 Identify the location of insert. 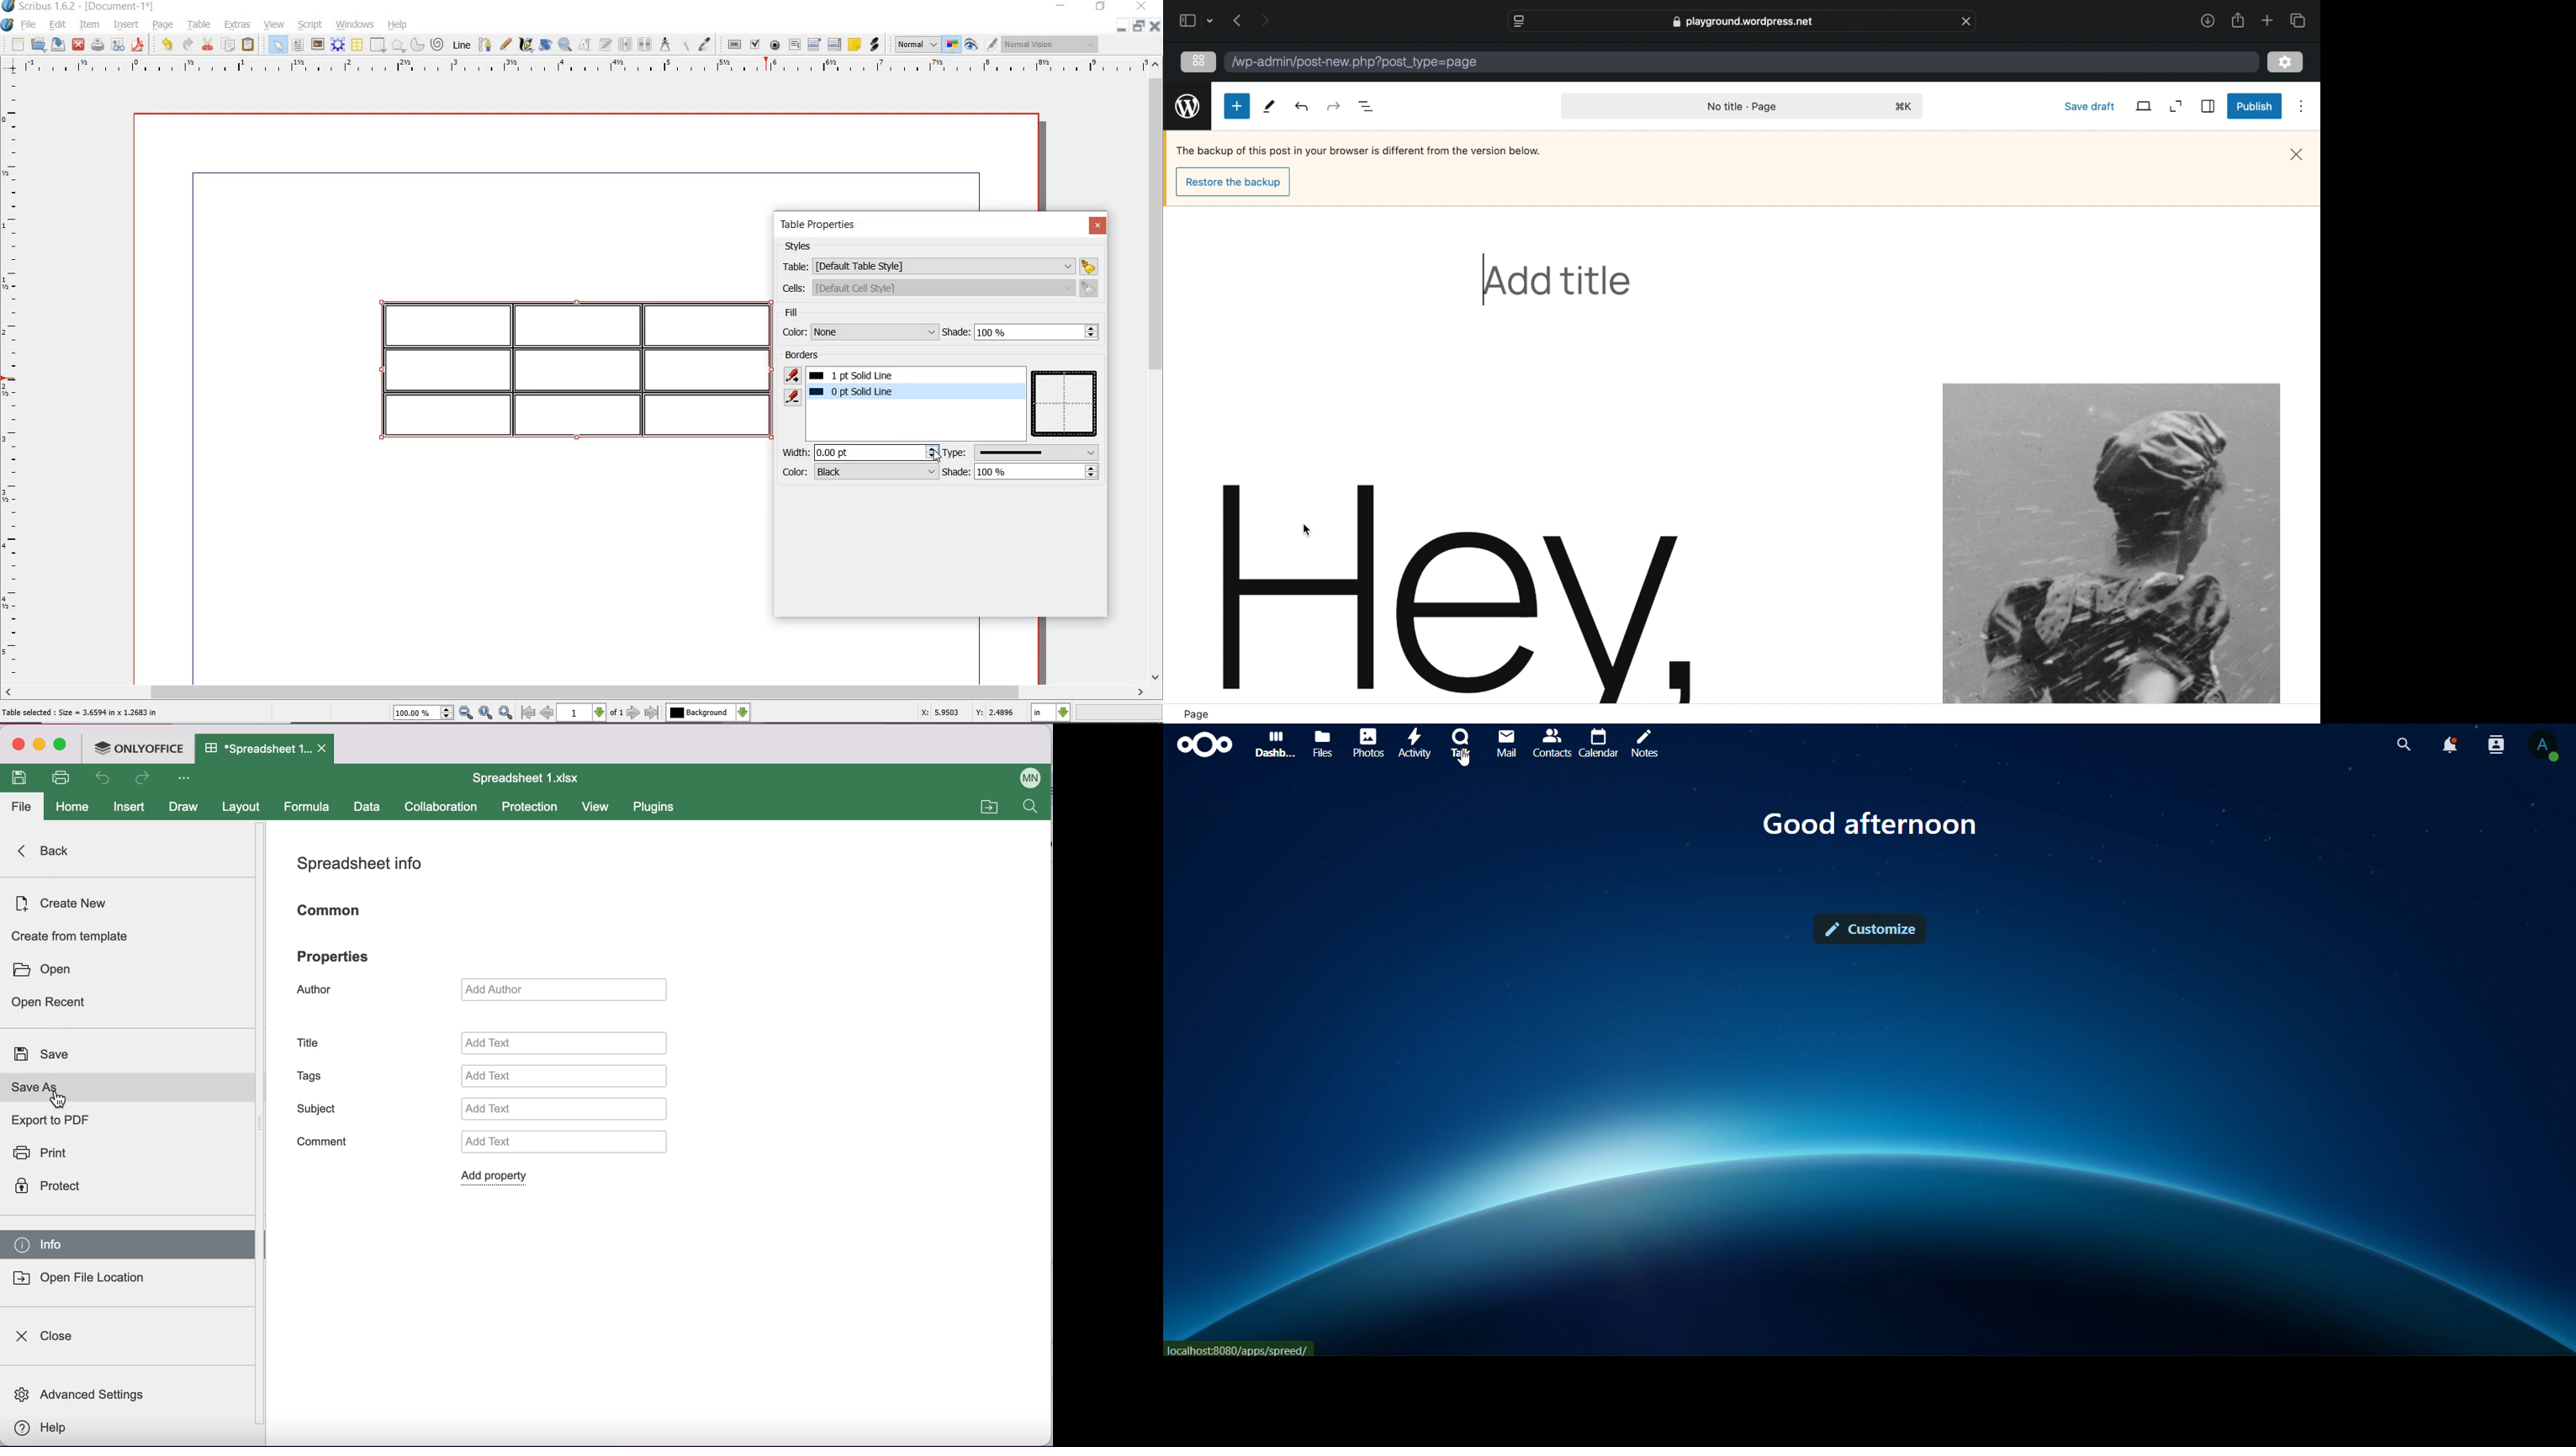
(129, 24).